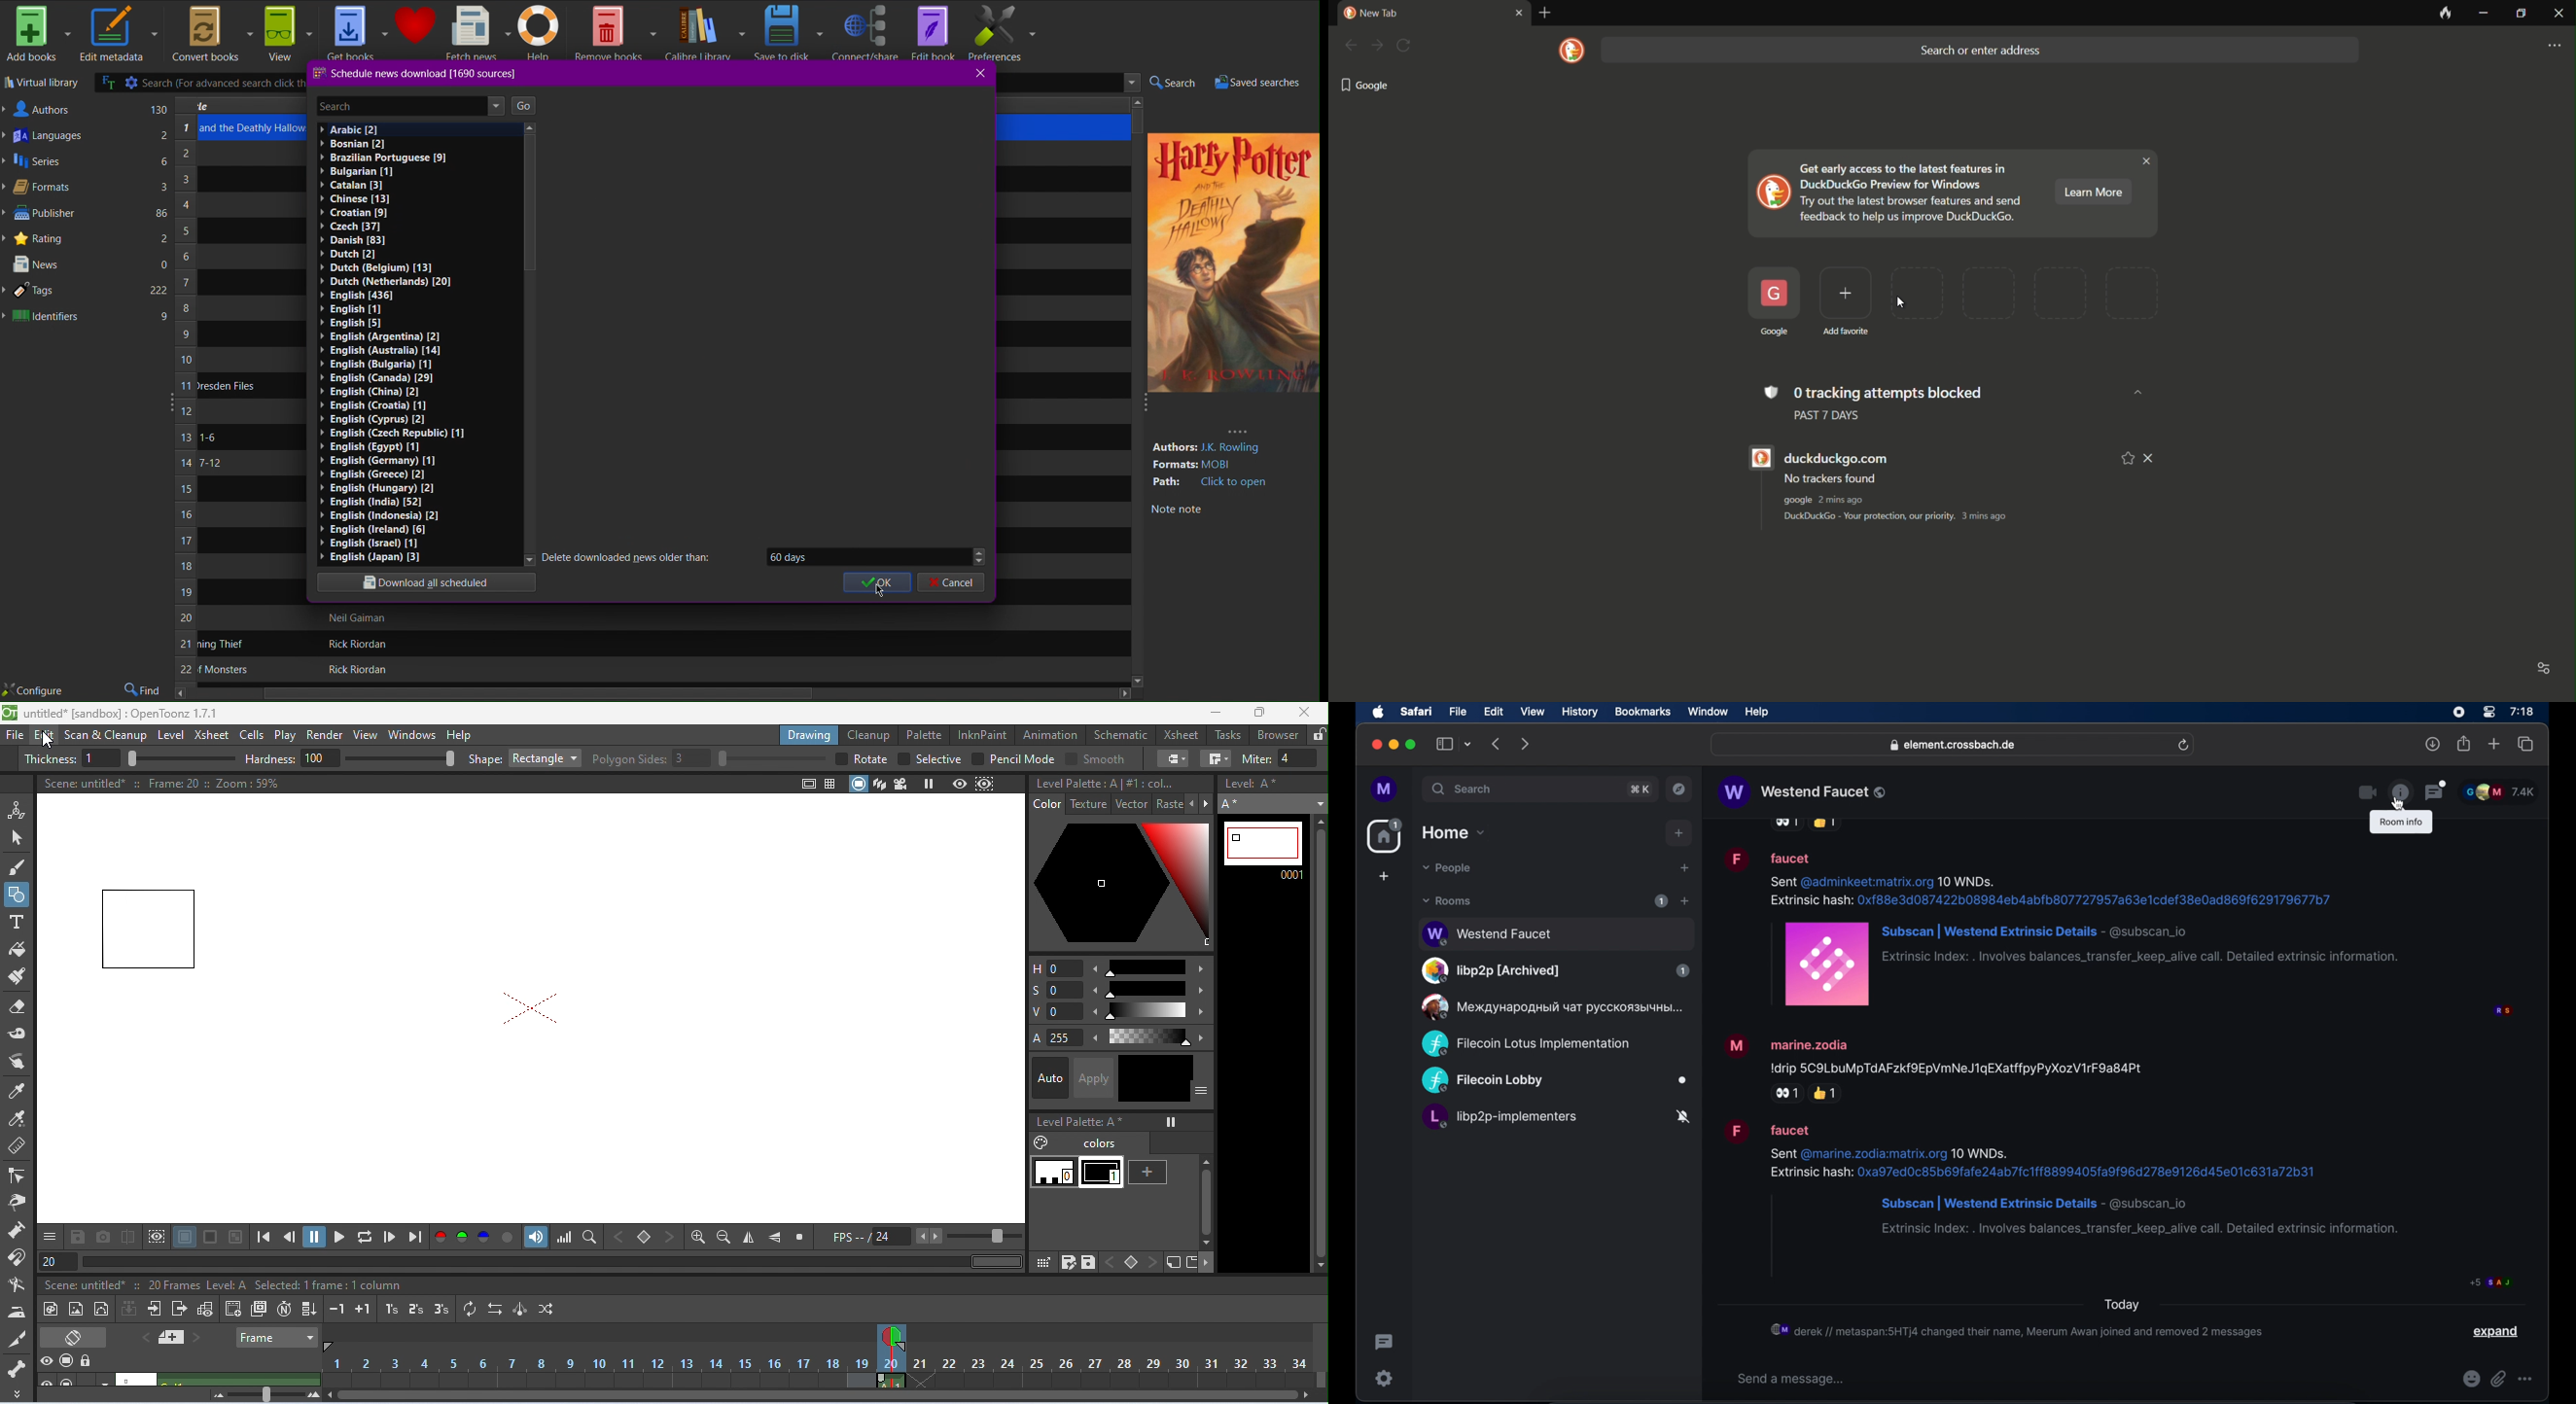  Describe the element at coordinates (18, 1229) in the screenshot. I see `pump` at that location.